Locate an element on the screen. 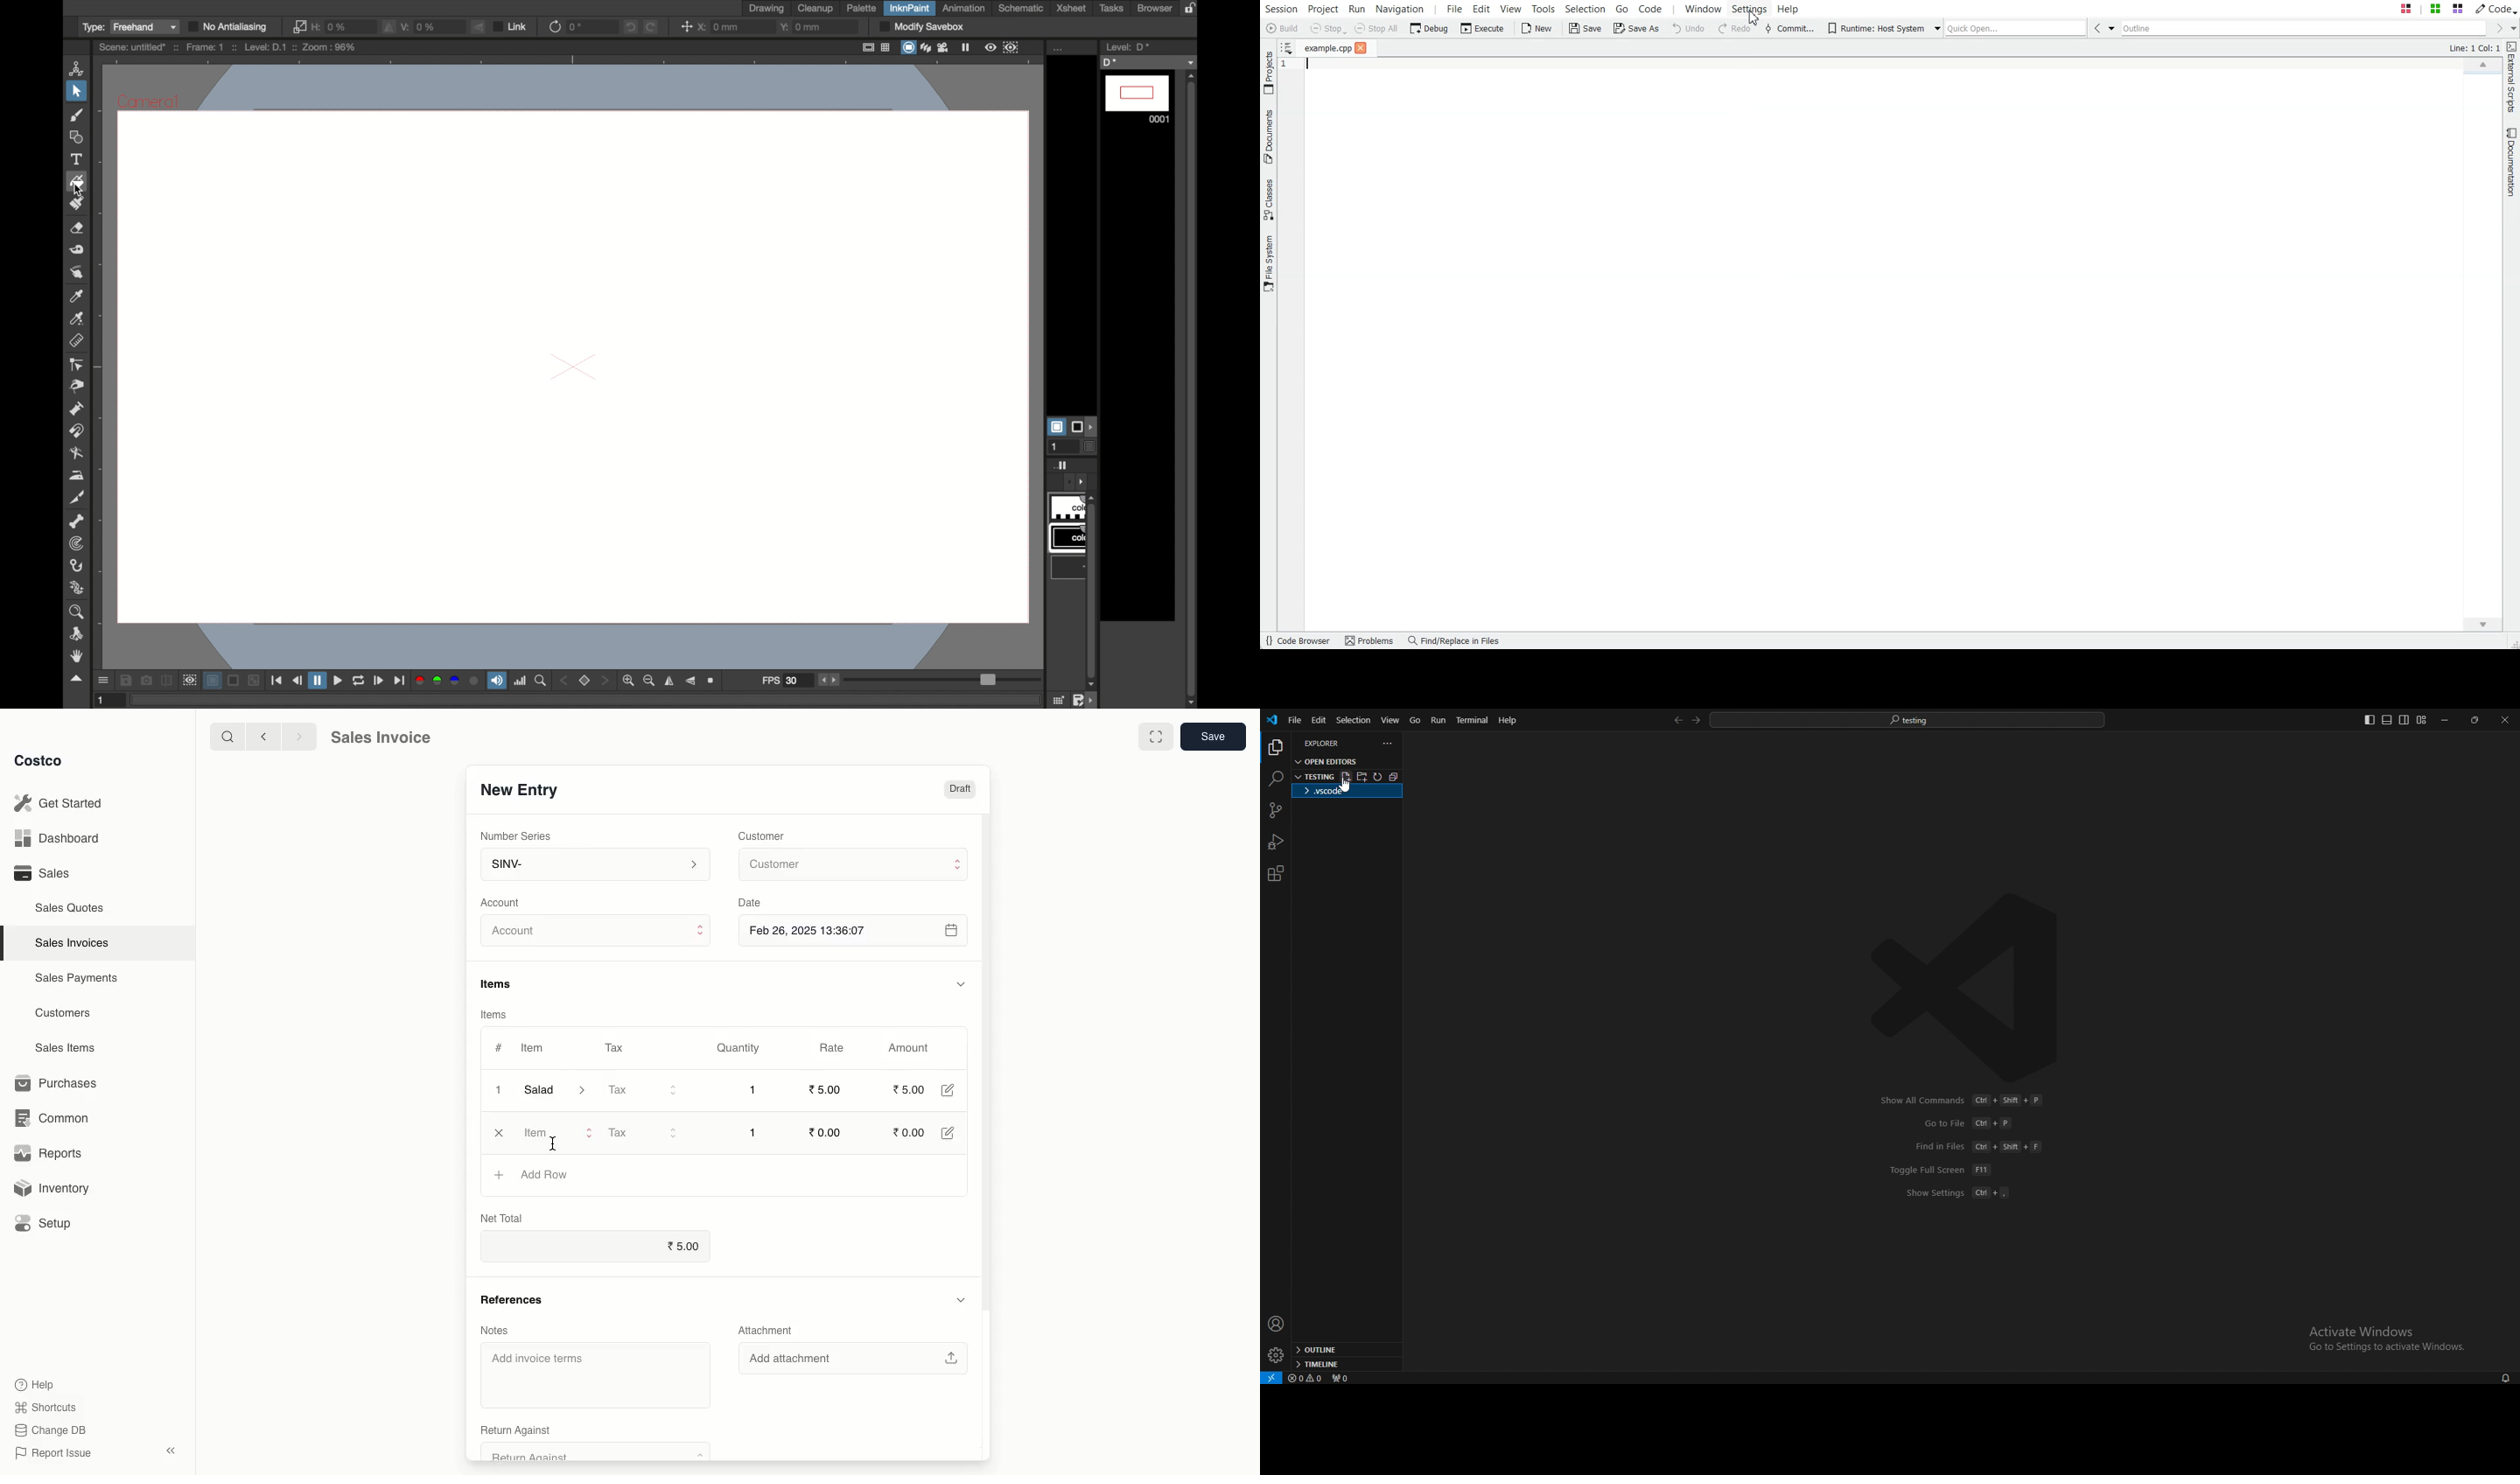  1 is located at coordinates (752, 1090).